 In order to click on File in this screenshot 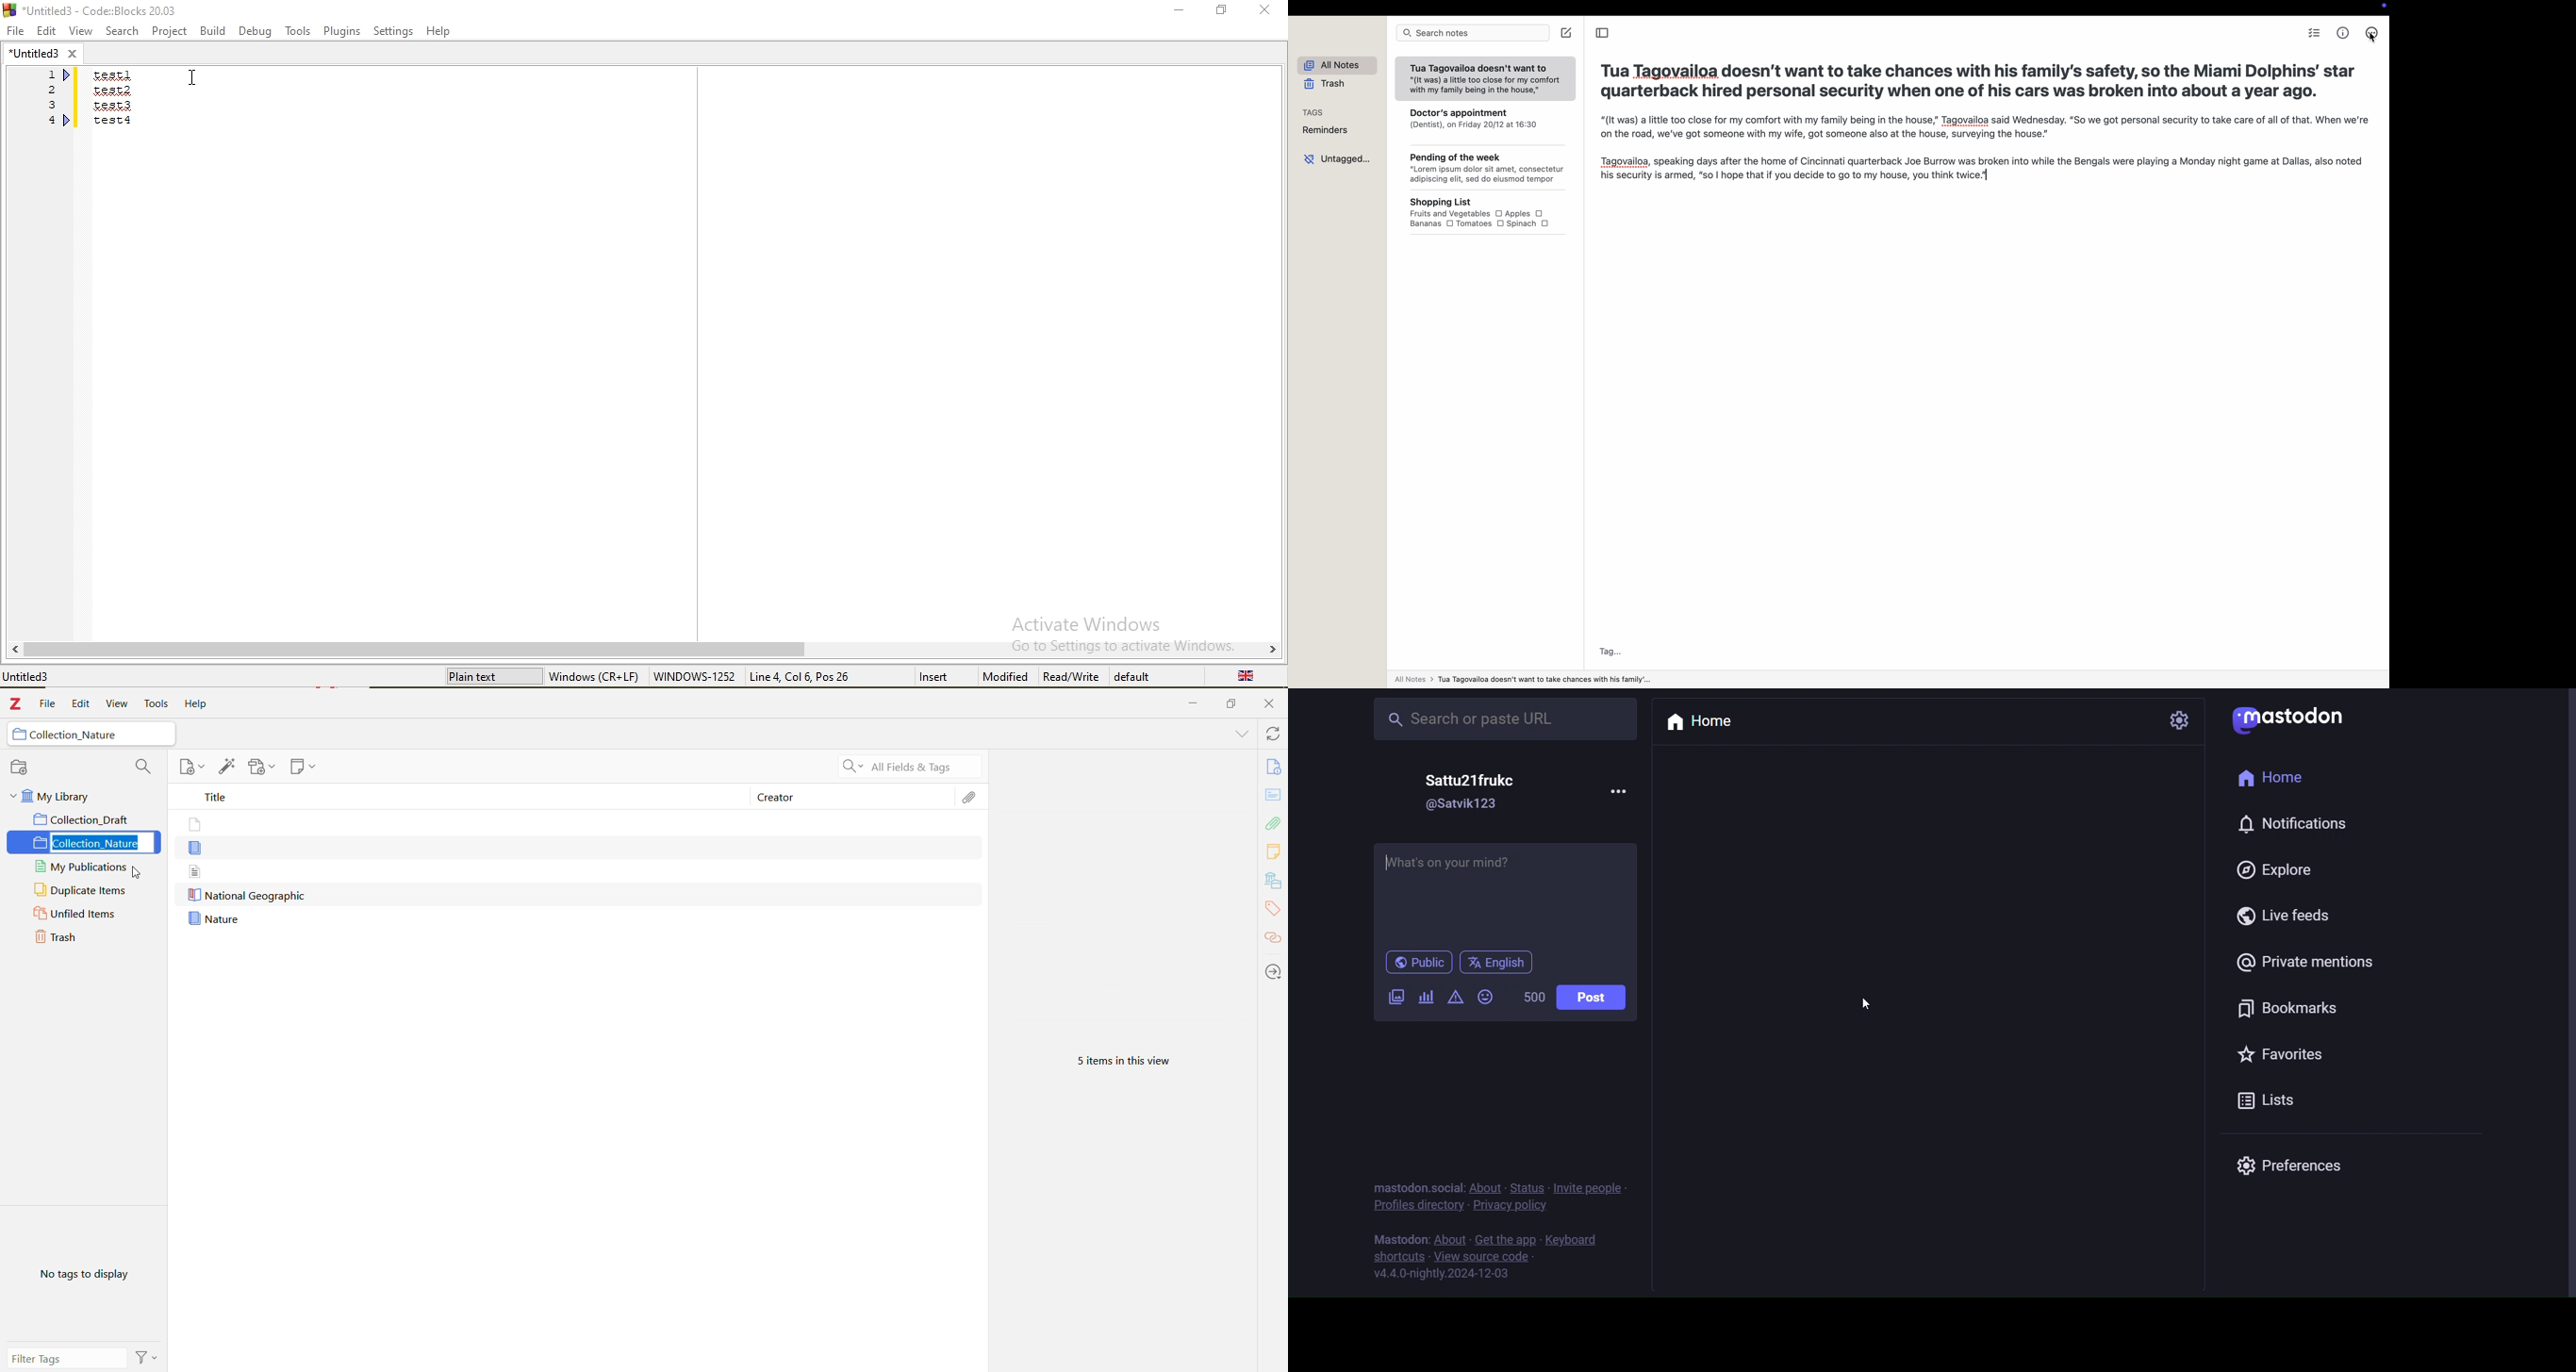, I will do `click(48, 704)`.